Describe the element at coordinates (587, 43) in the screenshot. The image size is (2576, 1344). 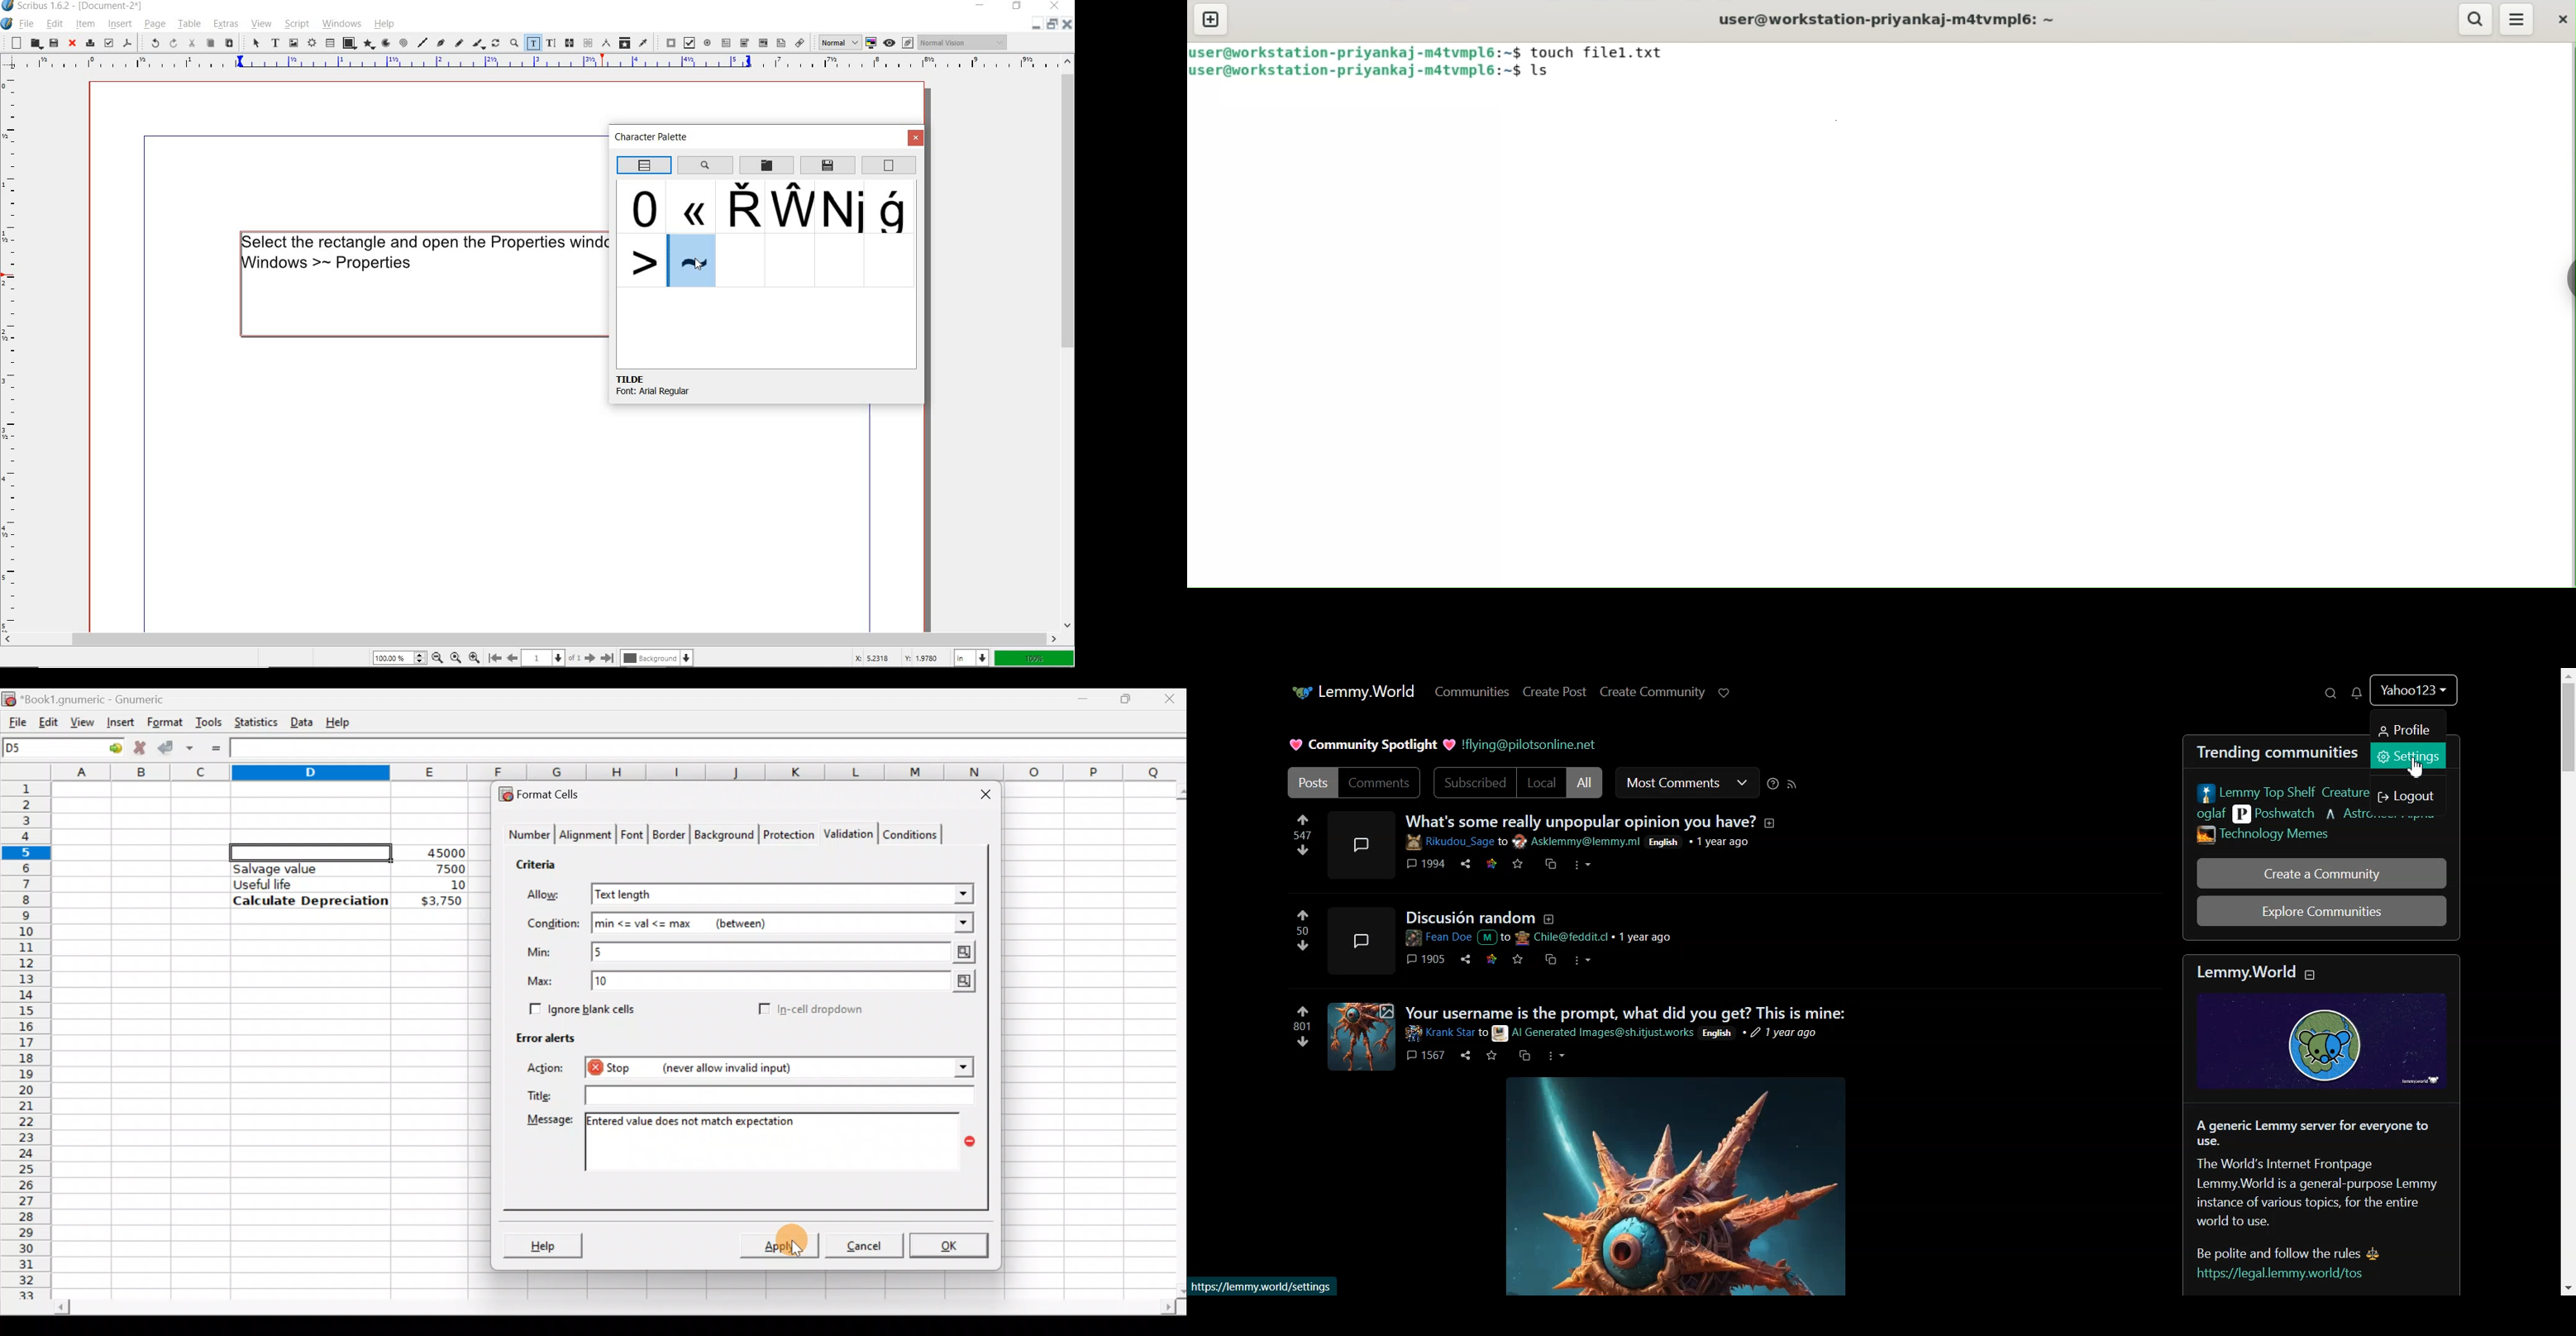
I see `unlink text frames` at that location.